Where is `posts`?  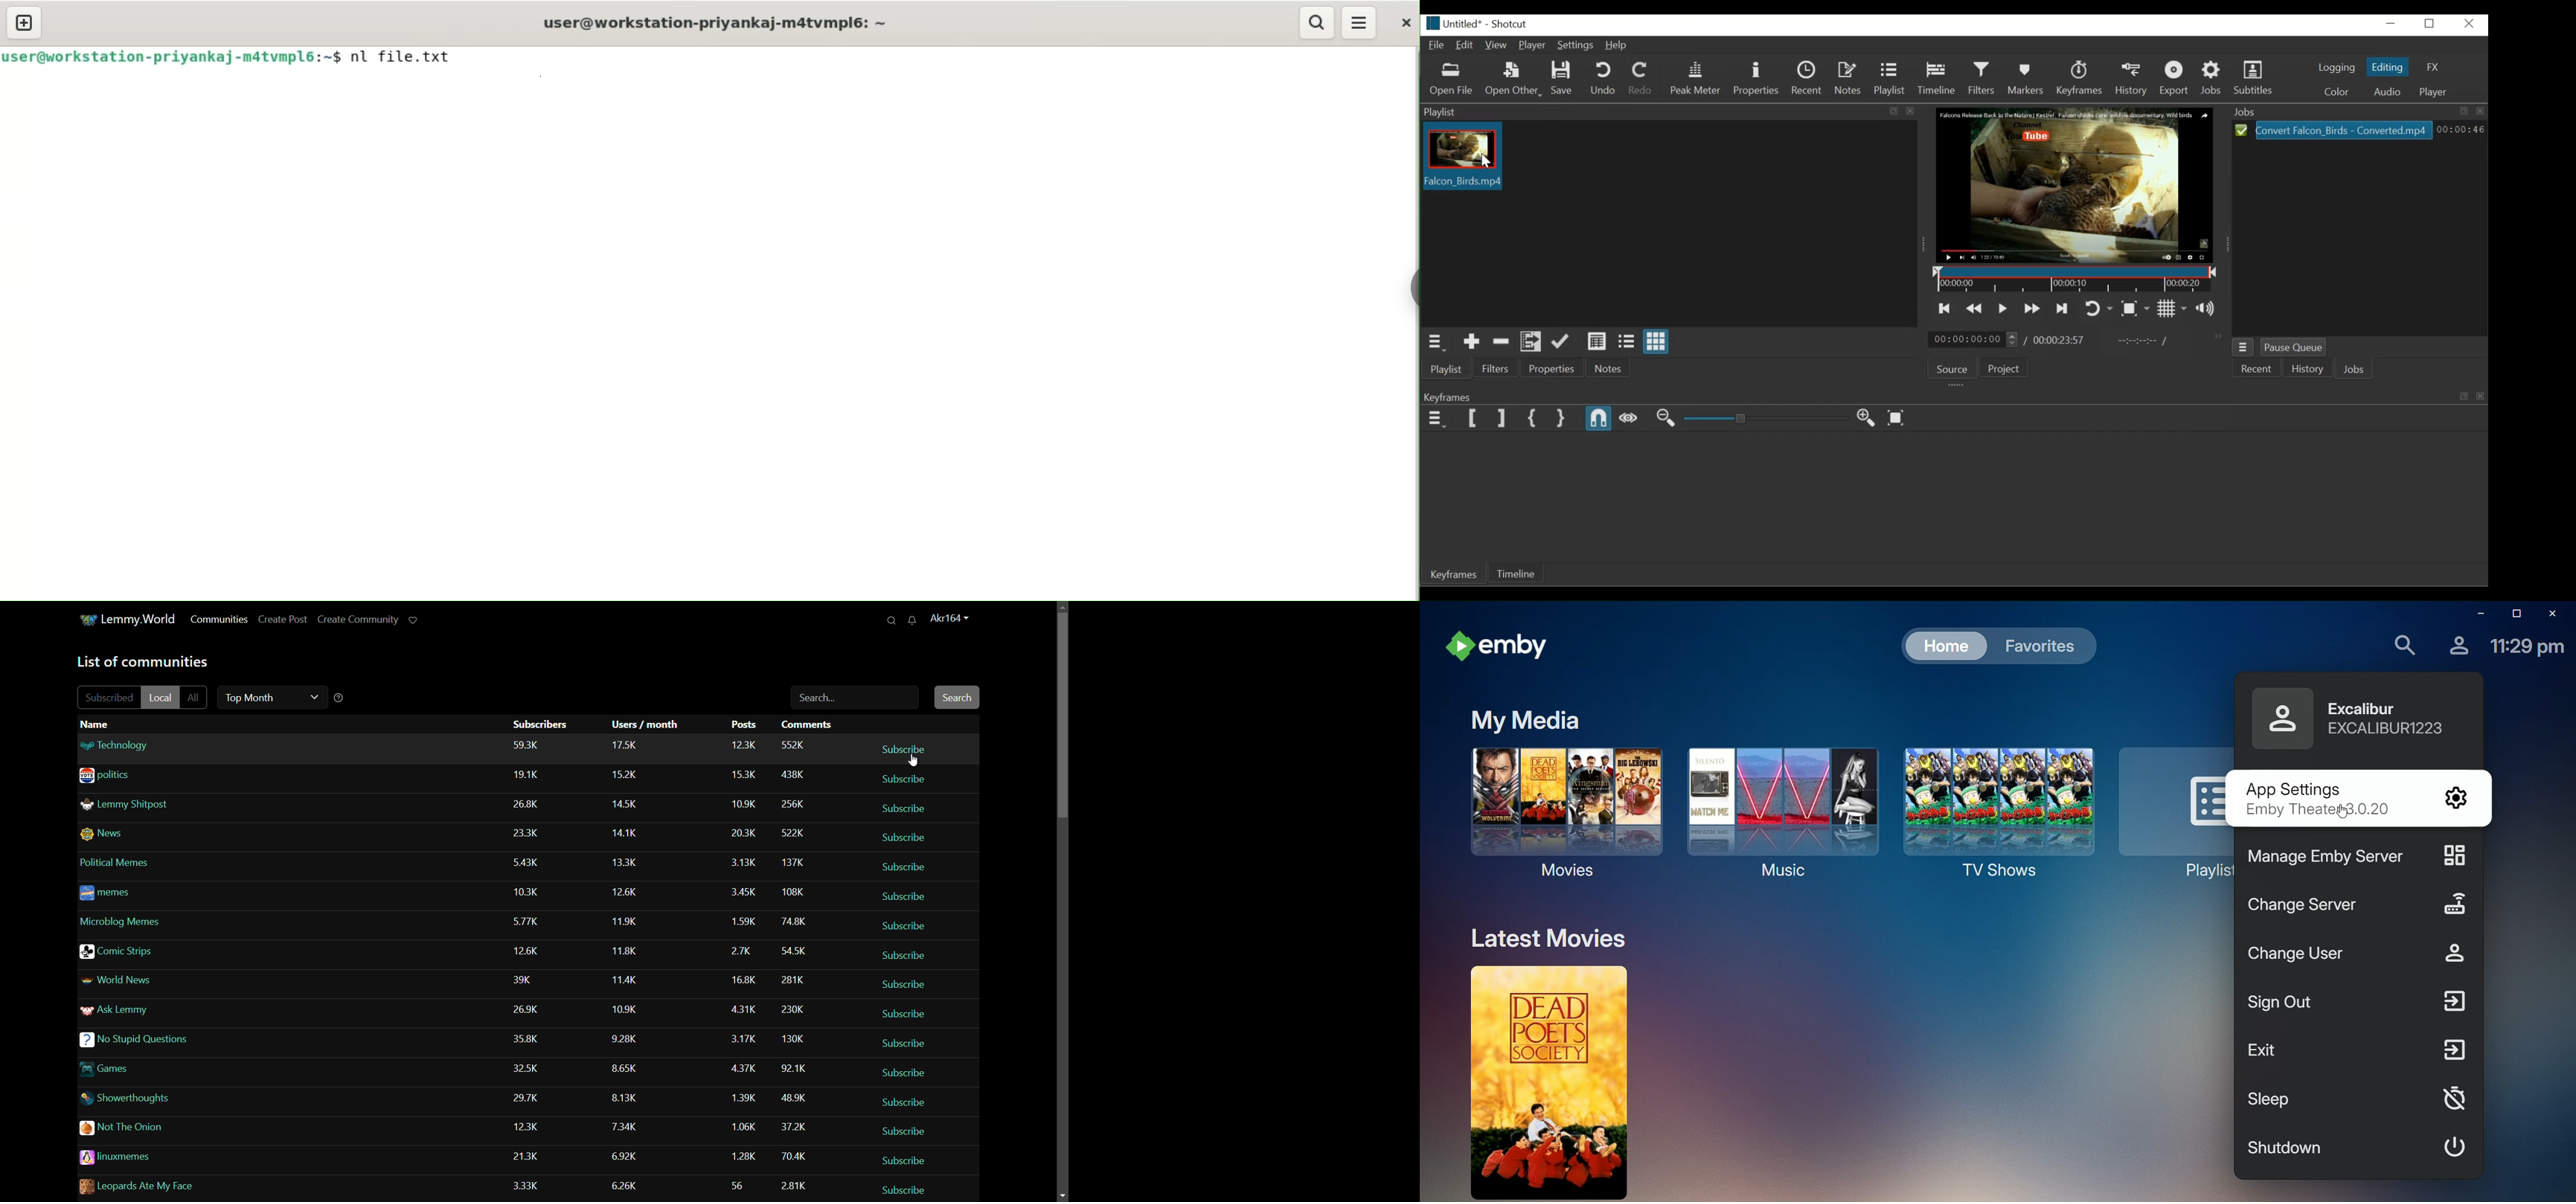 posts is located at coordinates (746, 775).